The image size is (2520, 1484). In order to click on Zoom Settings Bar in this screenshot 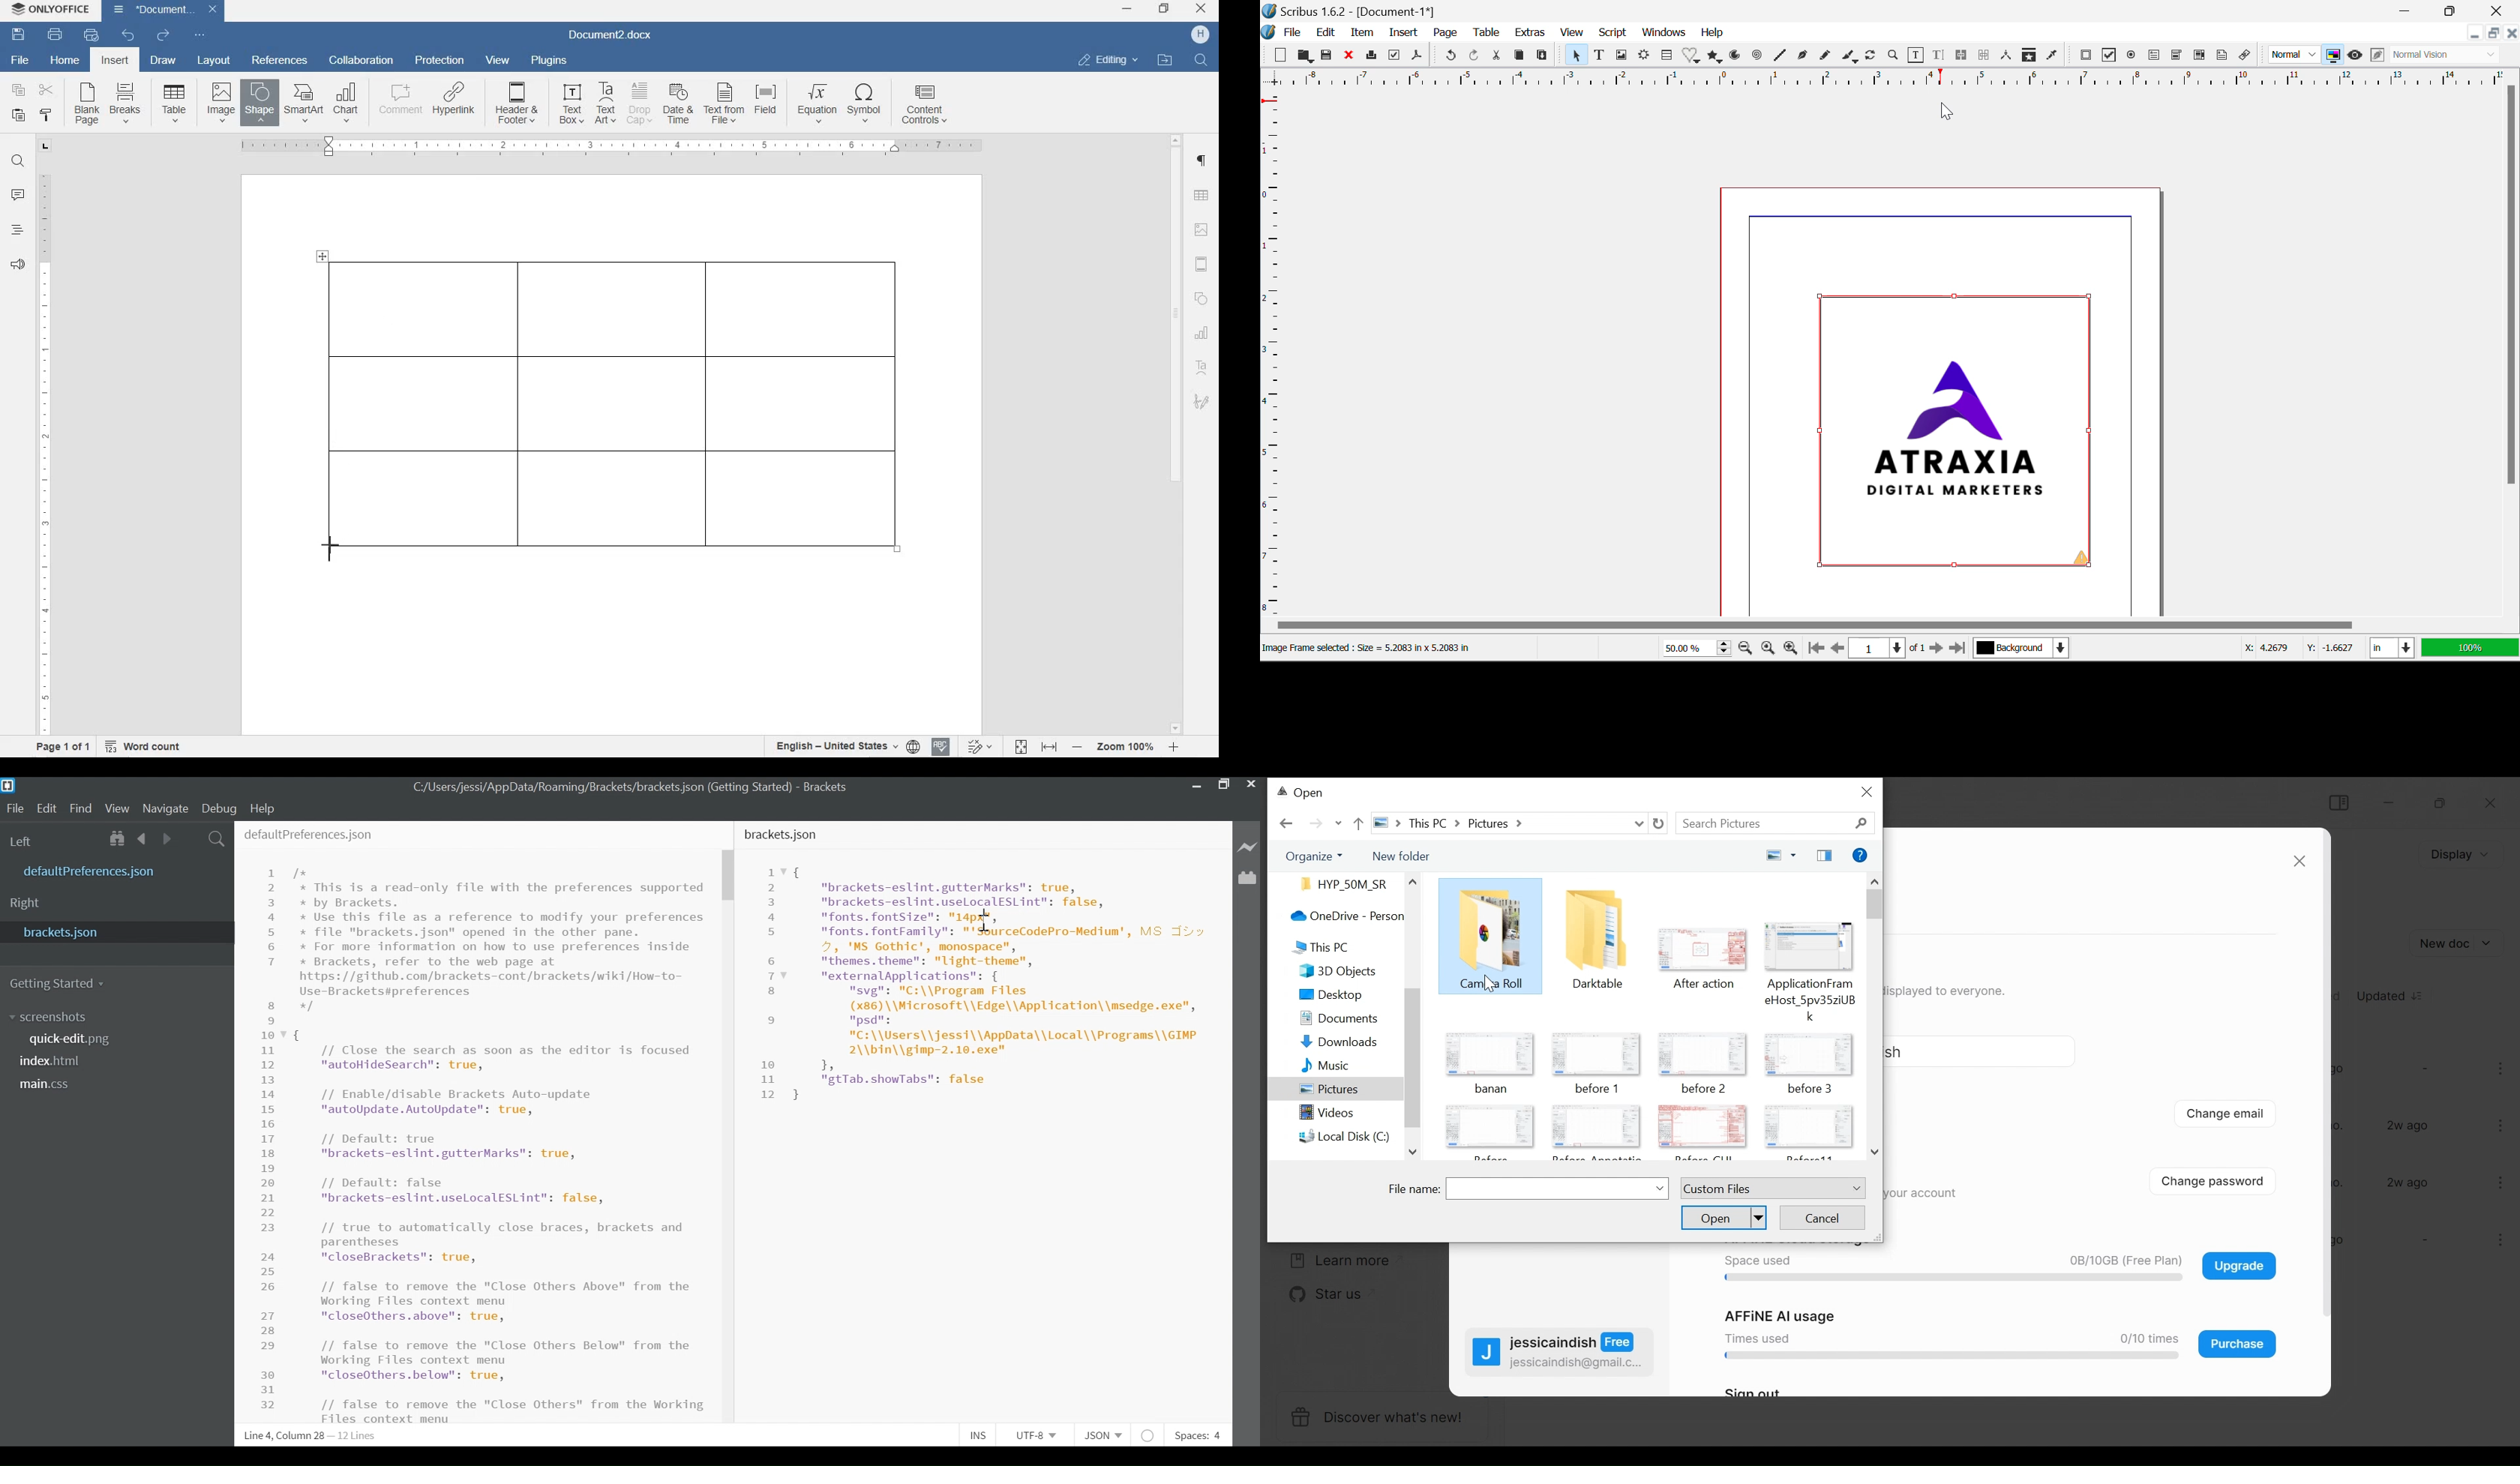, I will do `click(1724, 648)`.